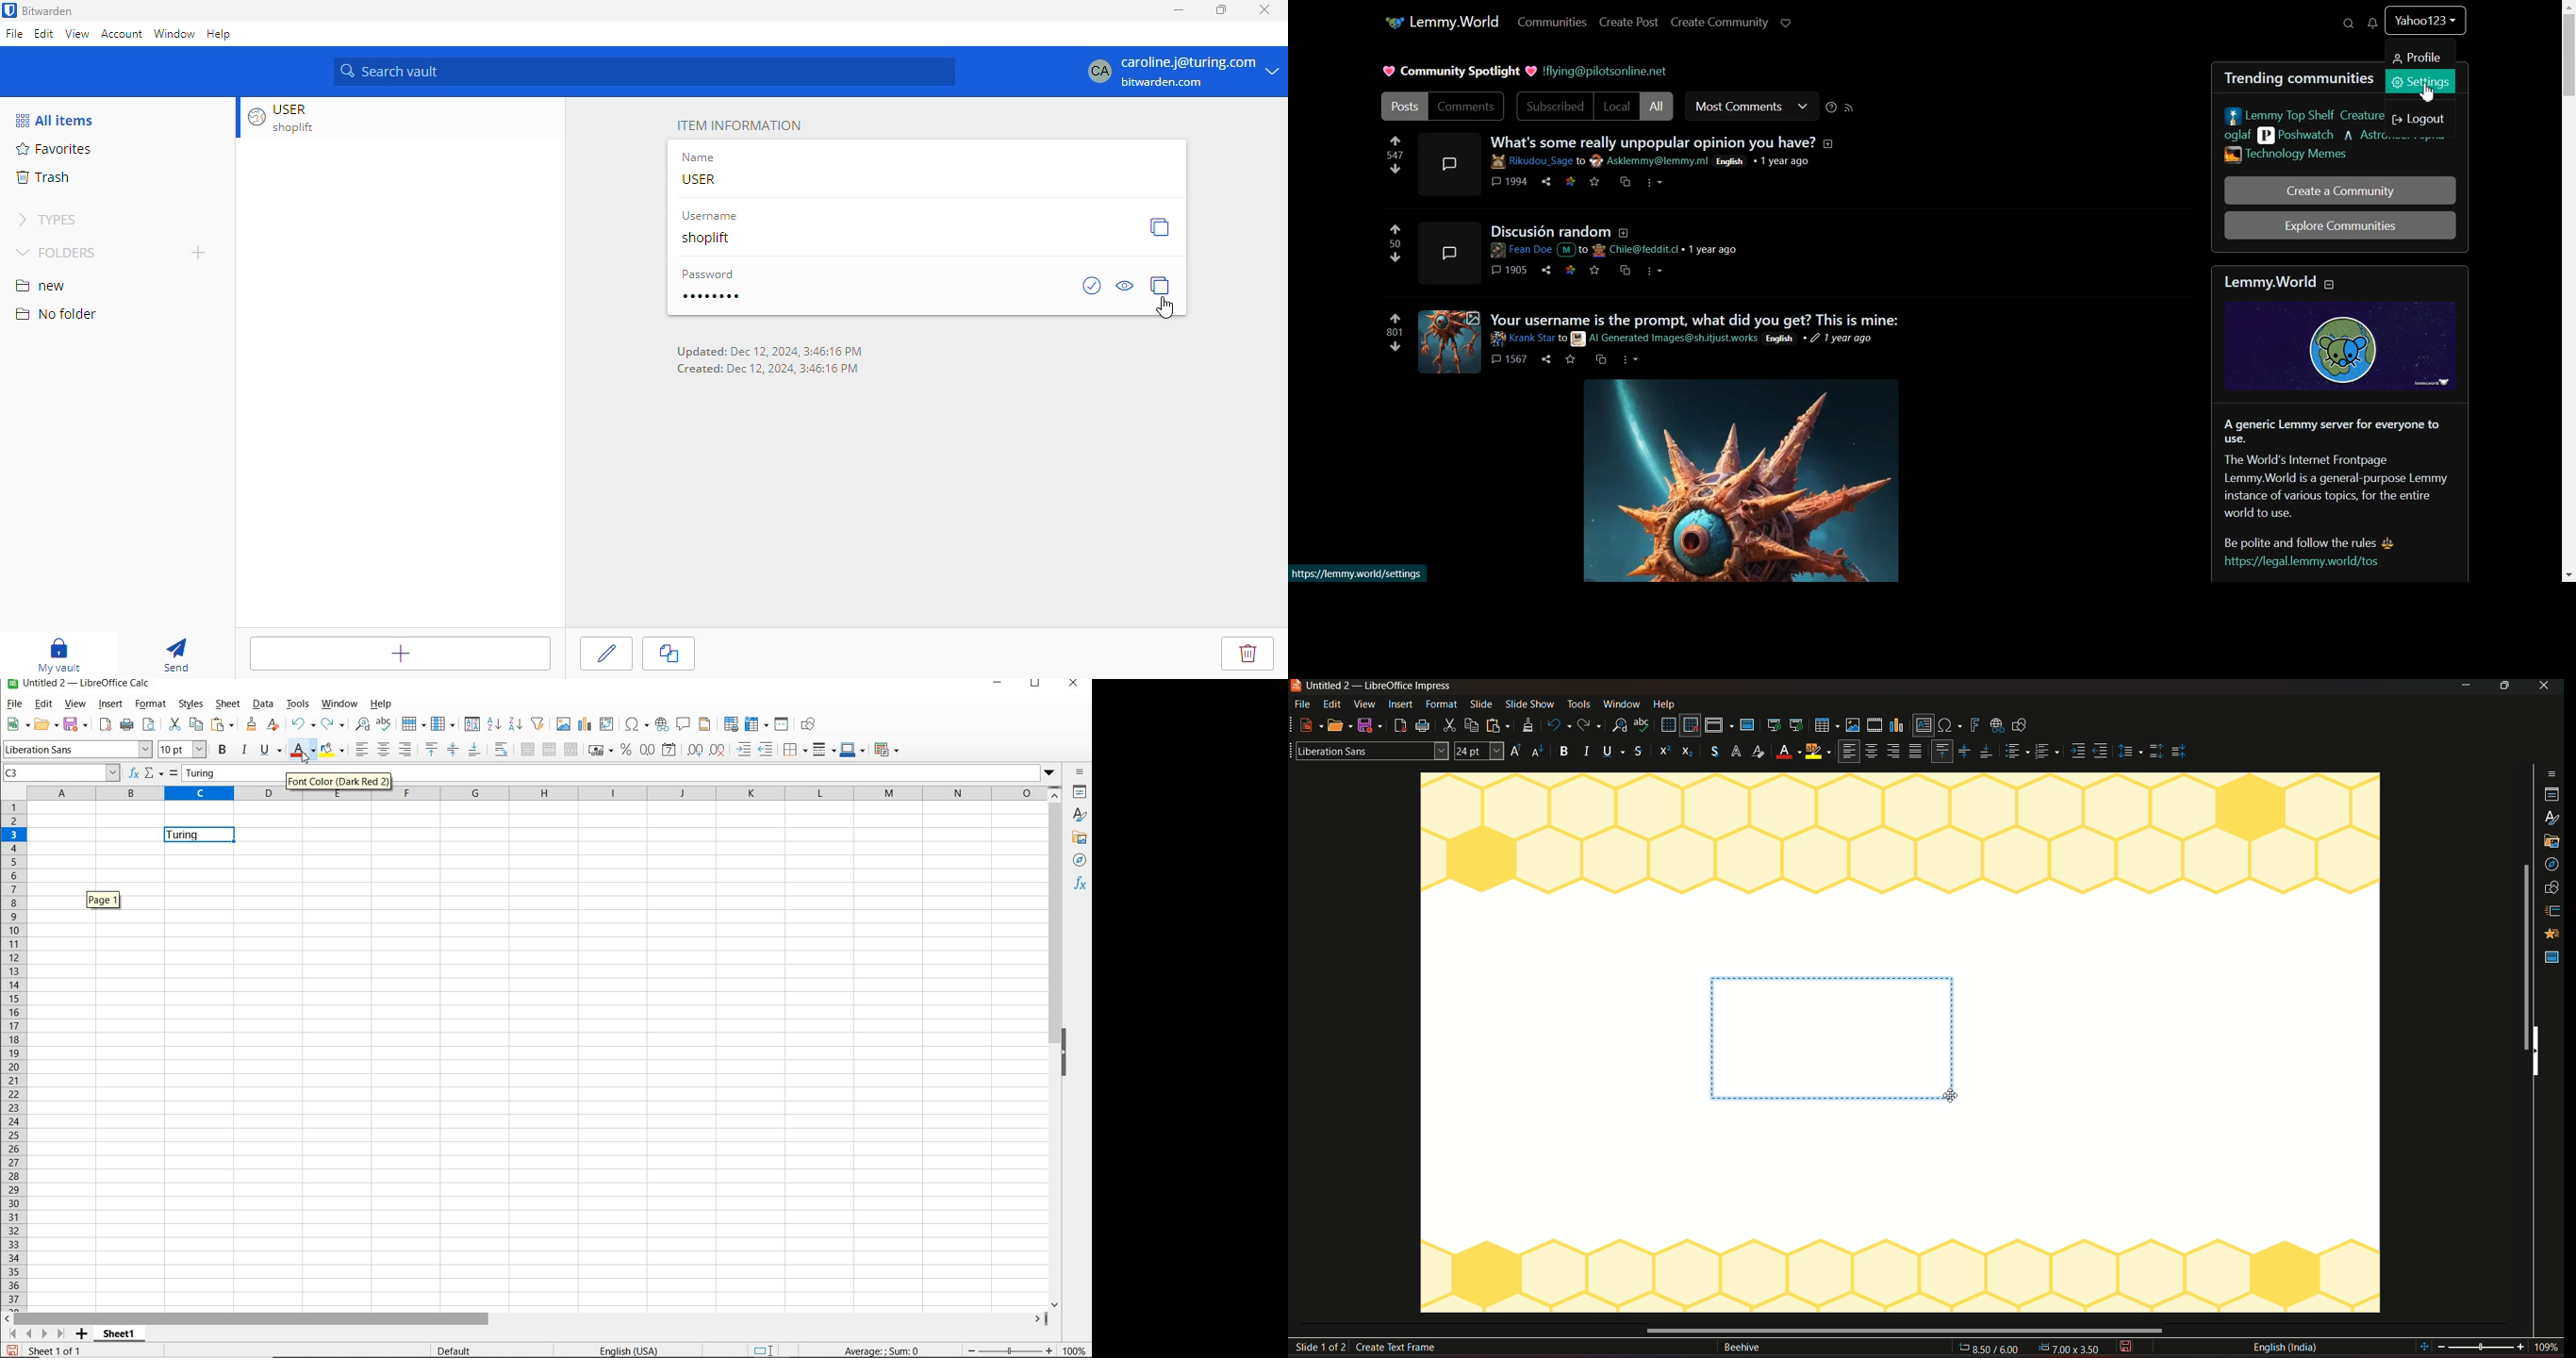  I want to click on new, so click(1308, 726).